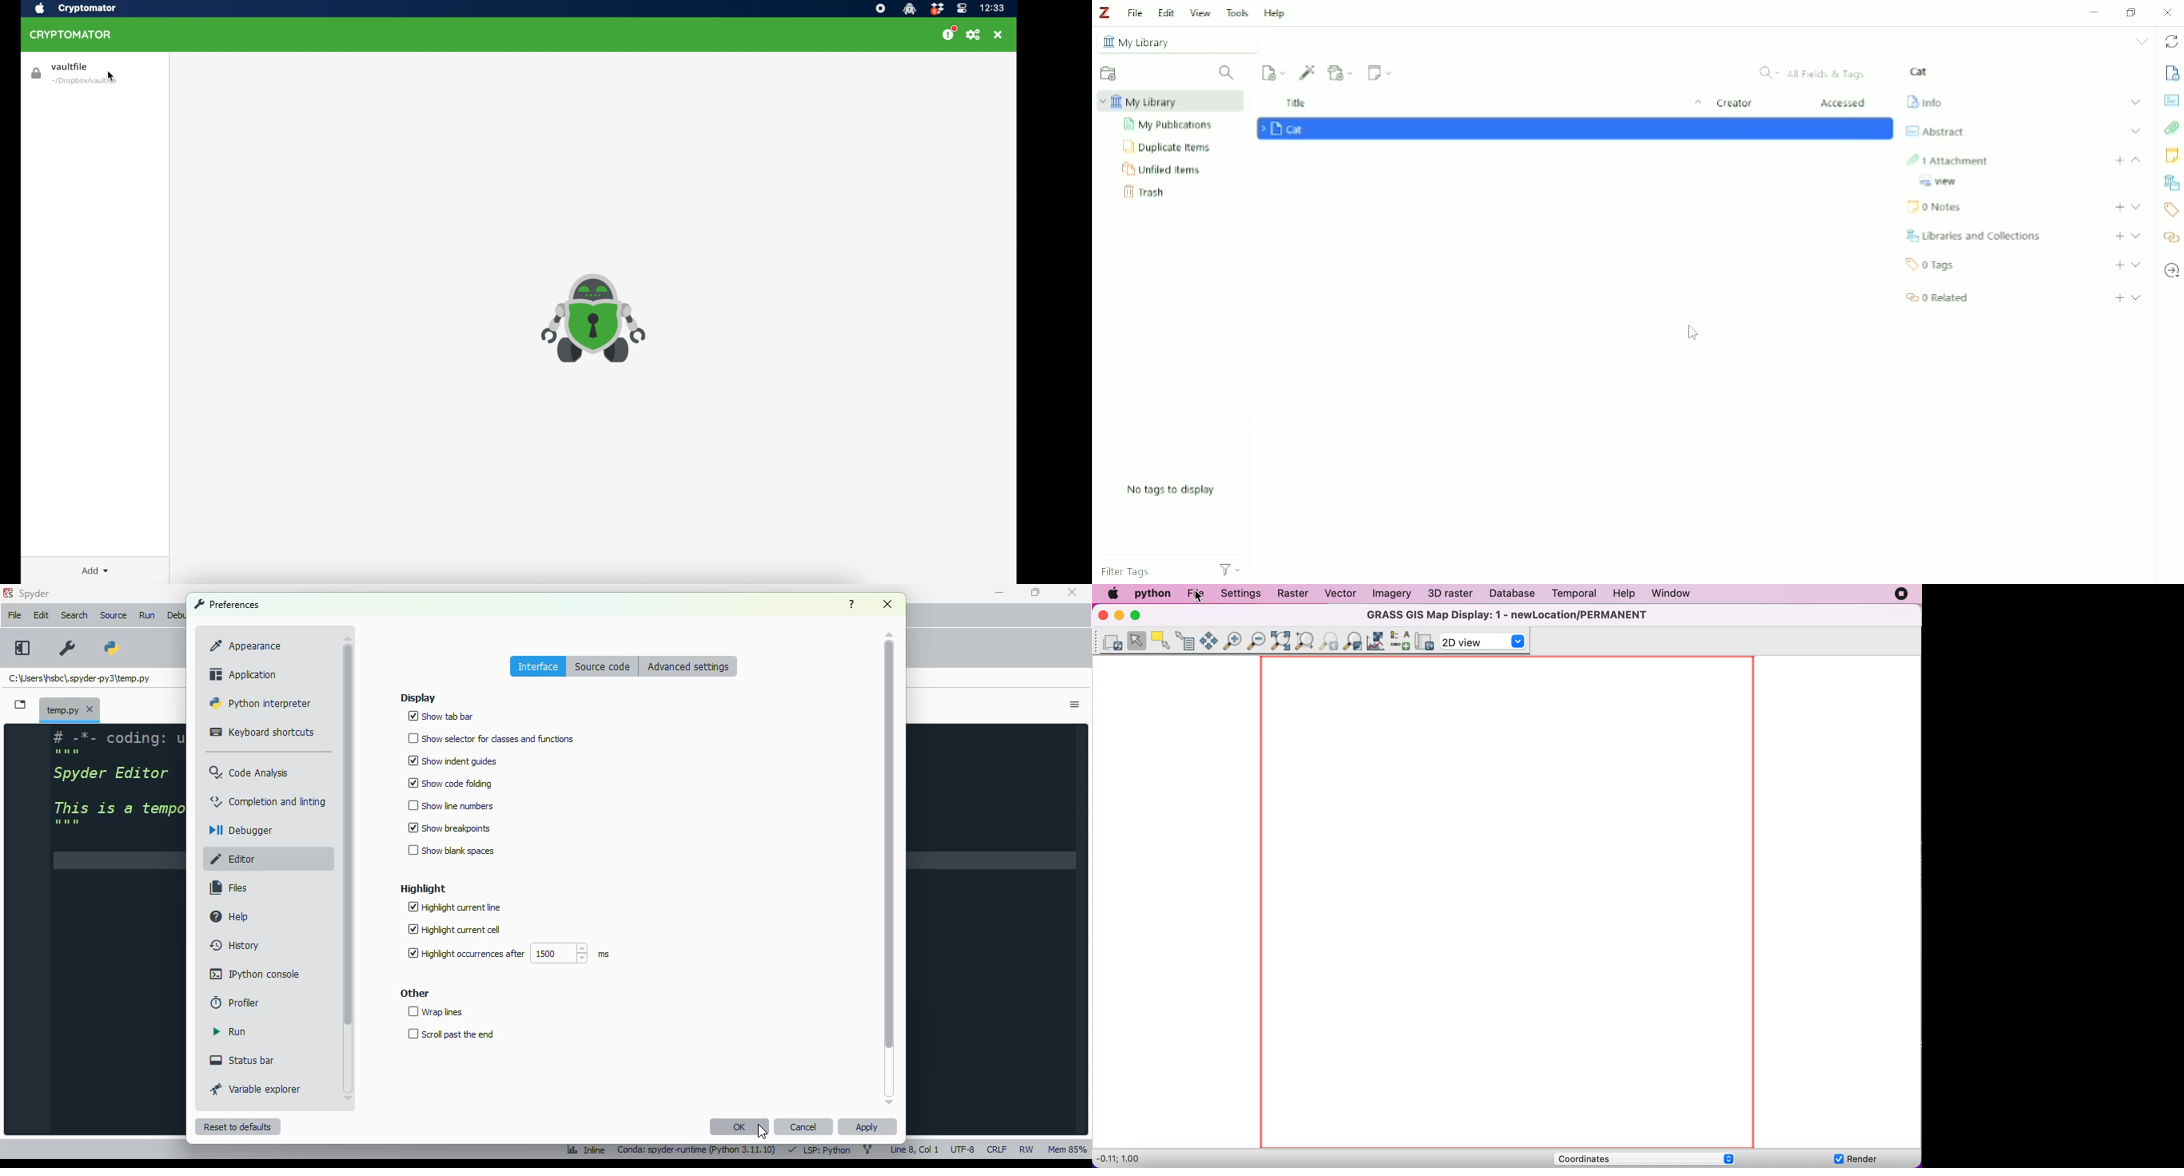 This screenshot has height=1176, width=2184. What do you see at coordinates (2138, 299) in the screenshot?
I see `Expand section` at bounding box center [2138, 299].